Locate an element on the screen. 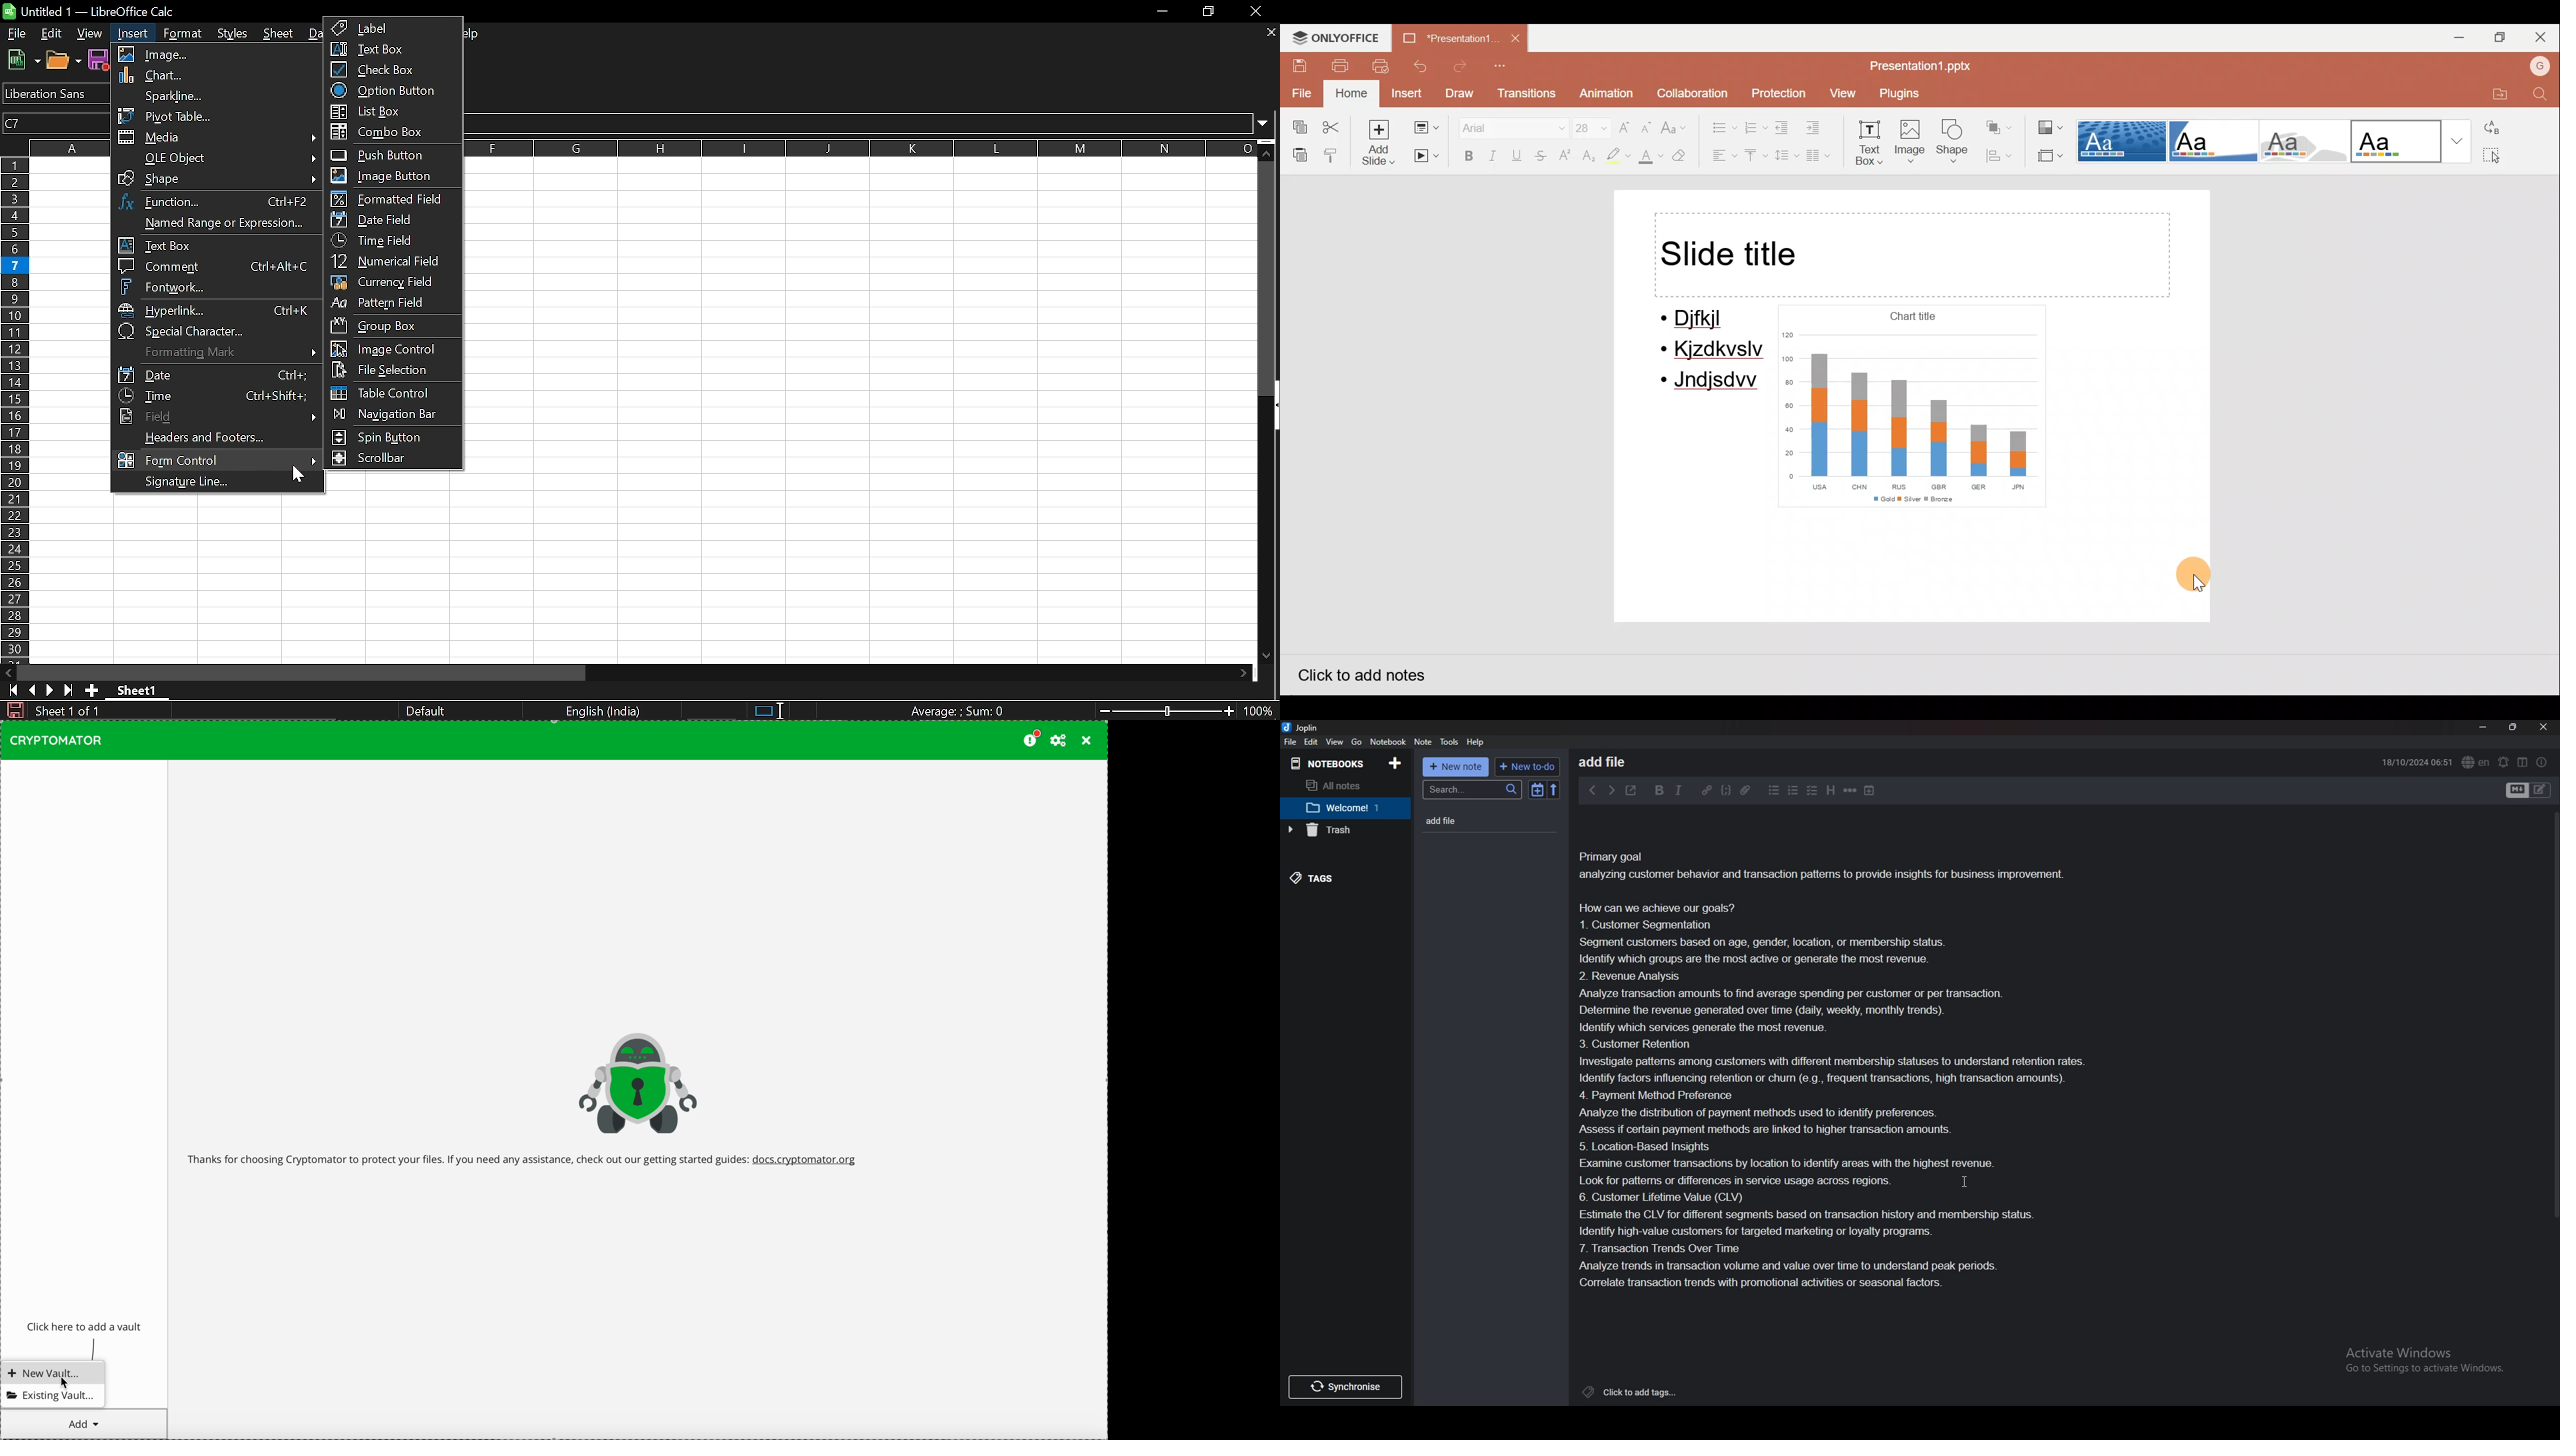  Document name is located at coordinates (1919, 65).